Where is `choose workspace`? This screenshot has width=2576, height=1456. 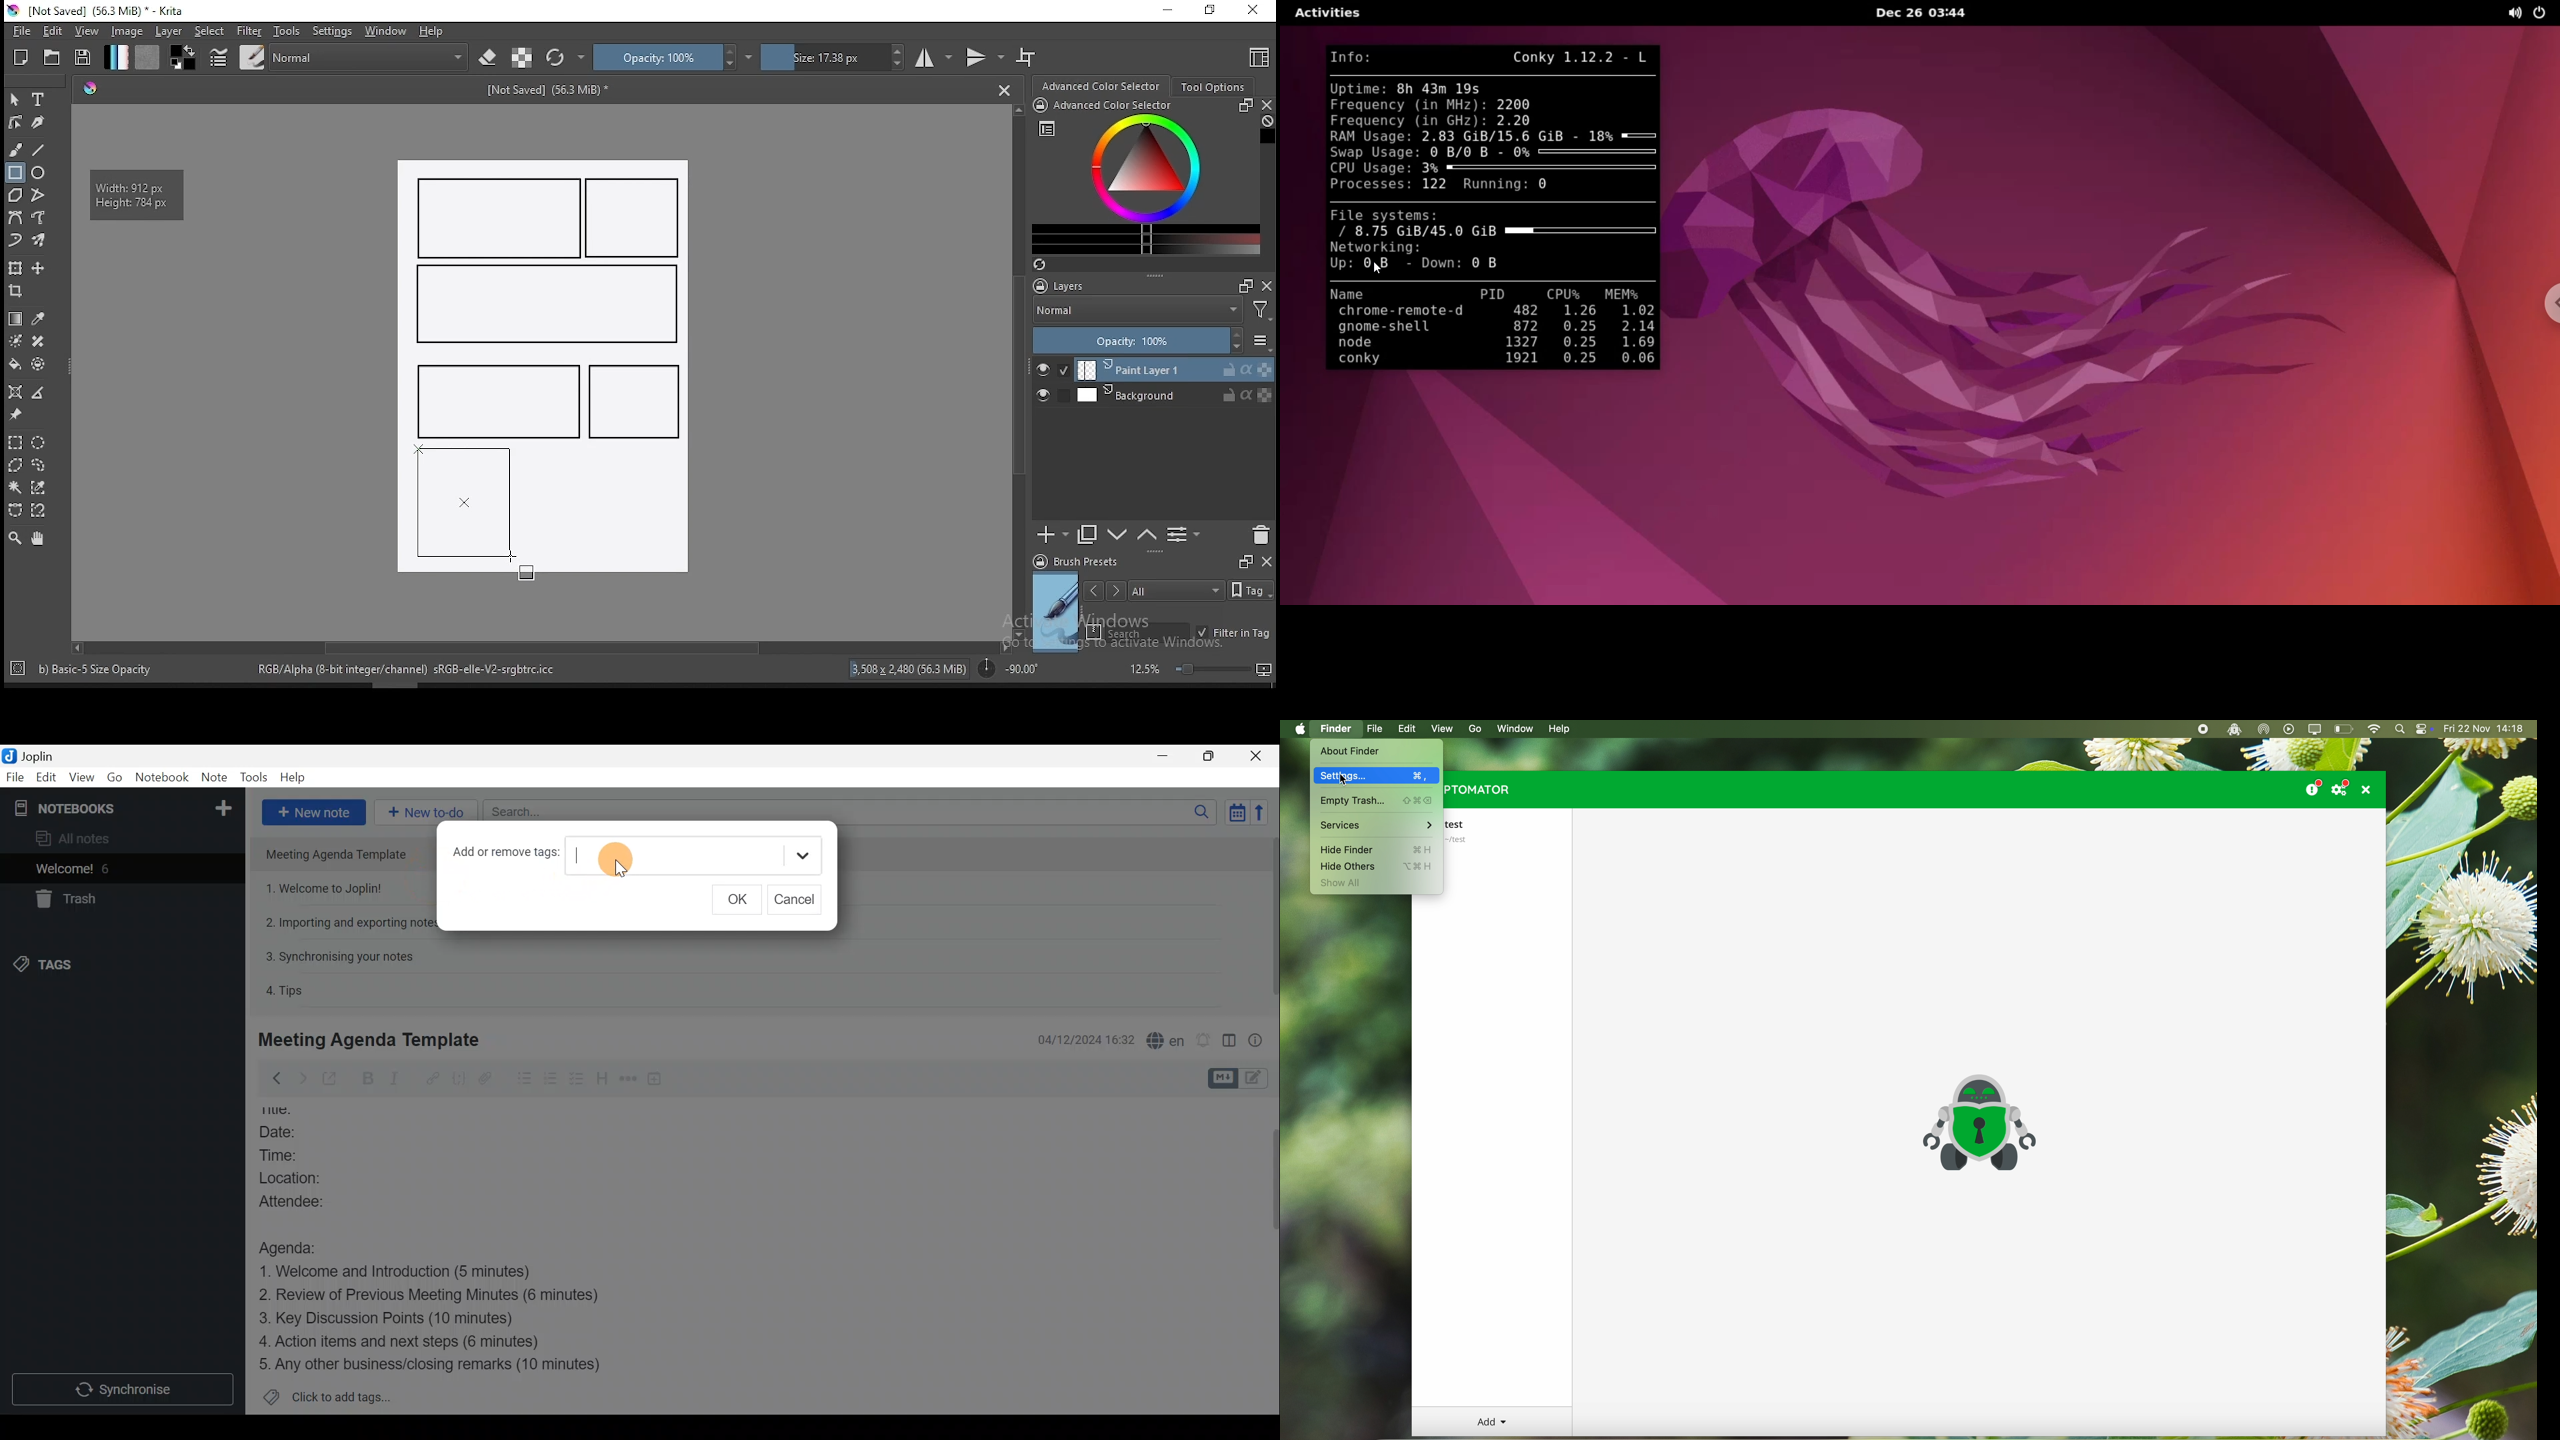
choose workspace is located at coordinates (1257, 57).